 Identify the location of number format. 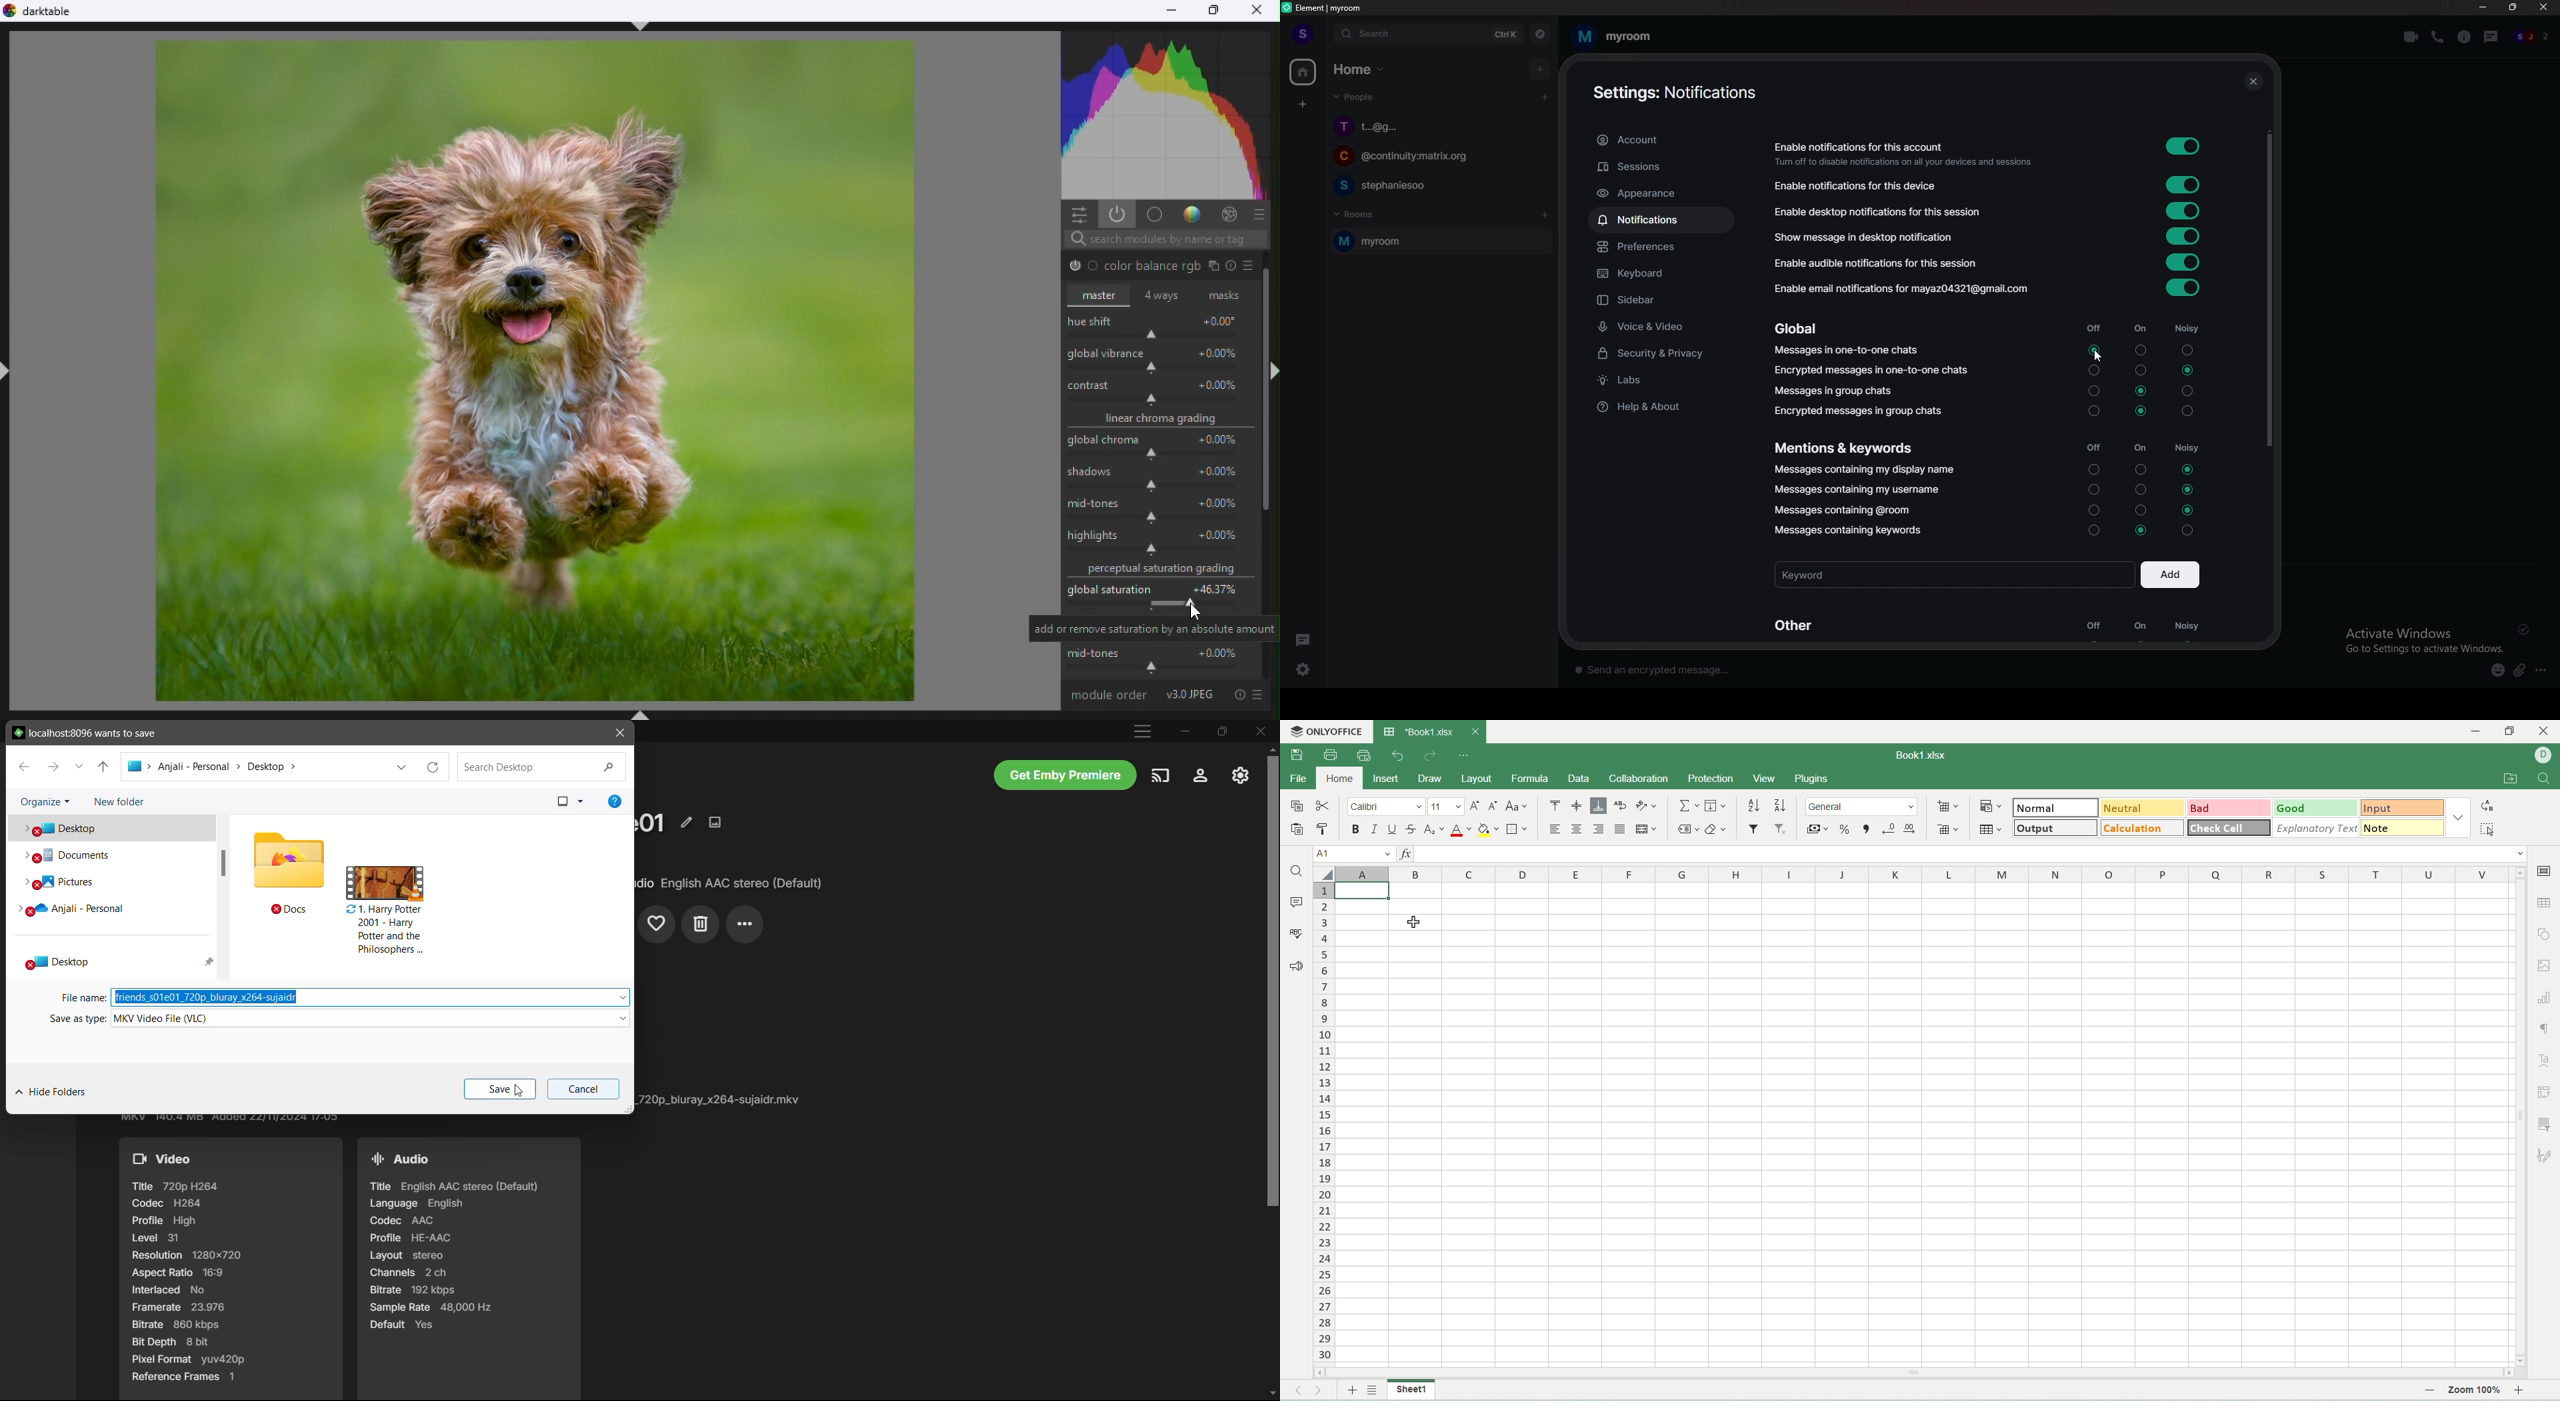
(1863, 805).